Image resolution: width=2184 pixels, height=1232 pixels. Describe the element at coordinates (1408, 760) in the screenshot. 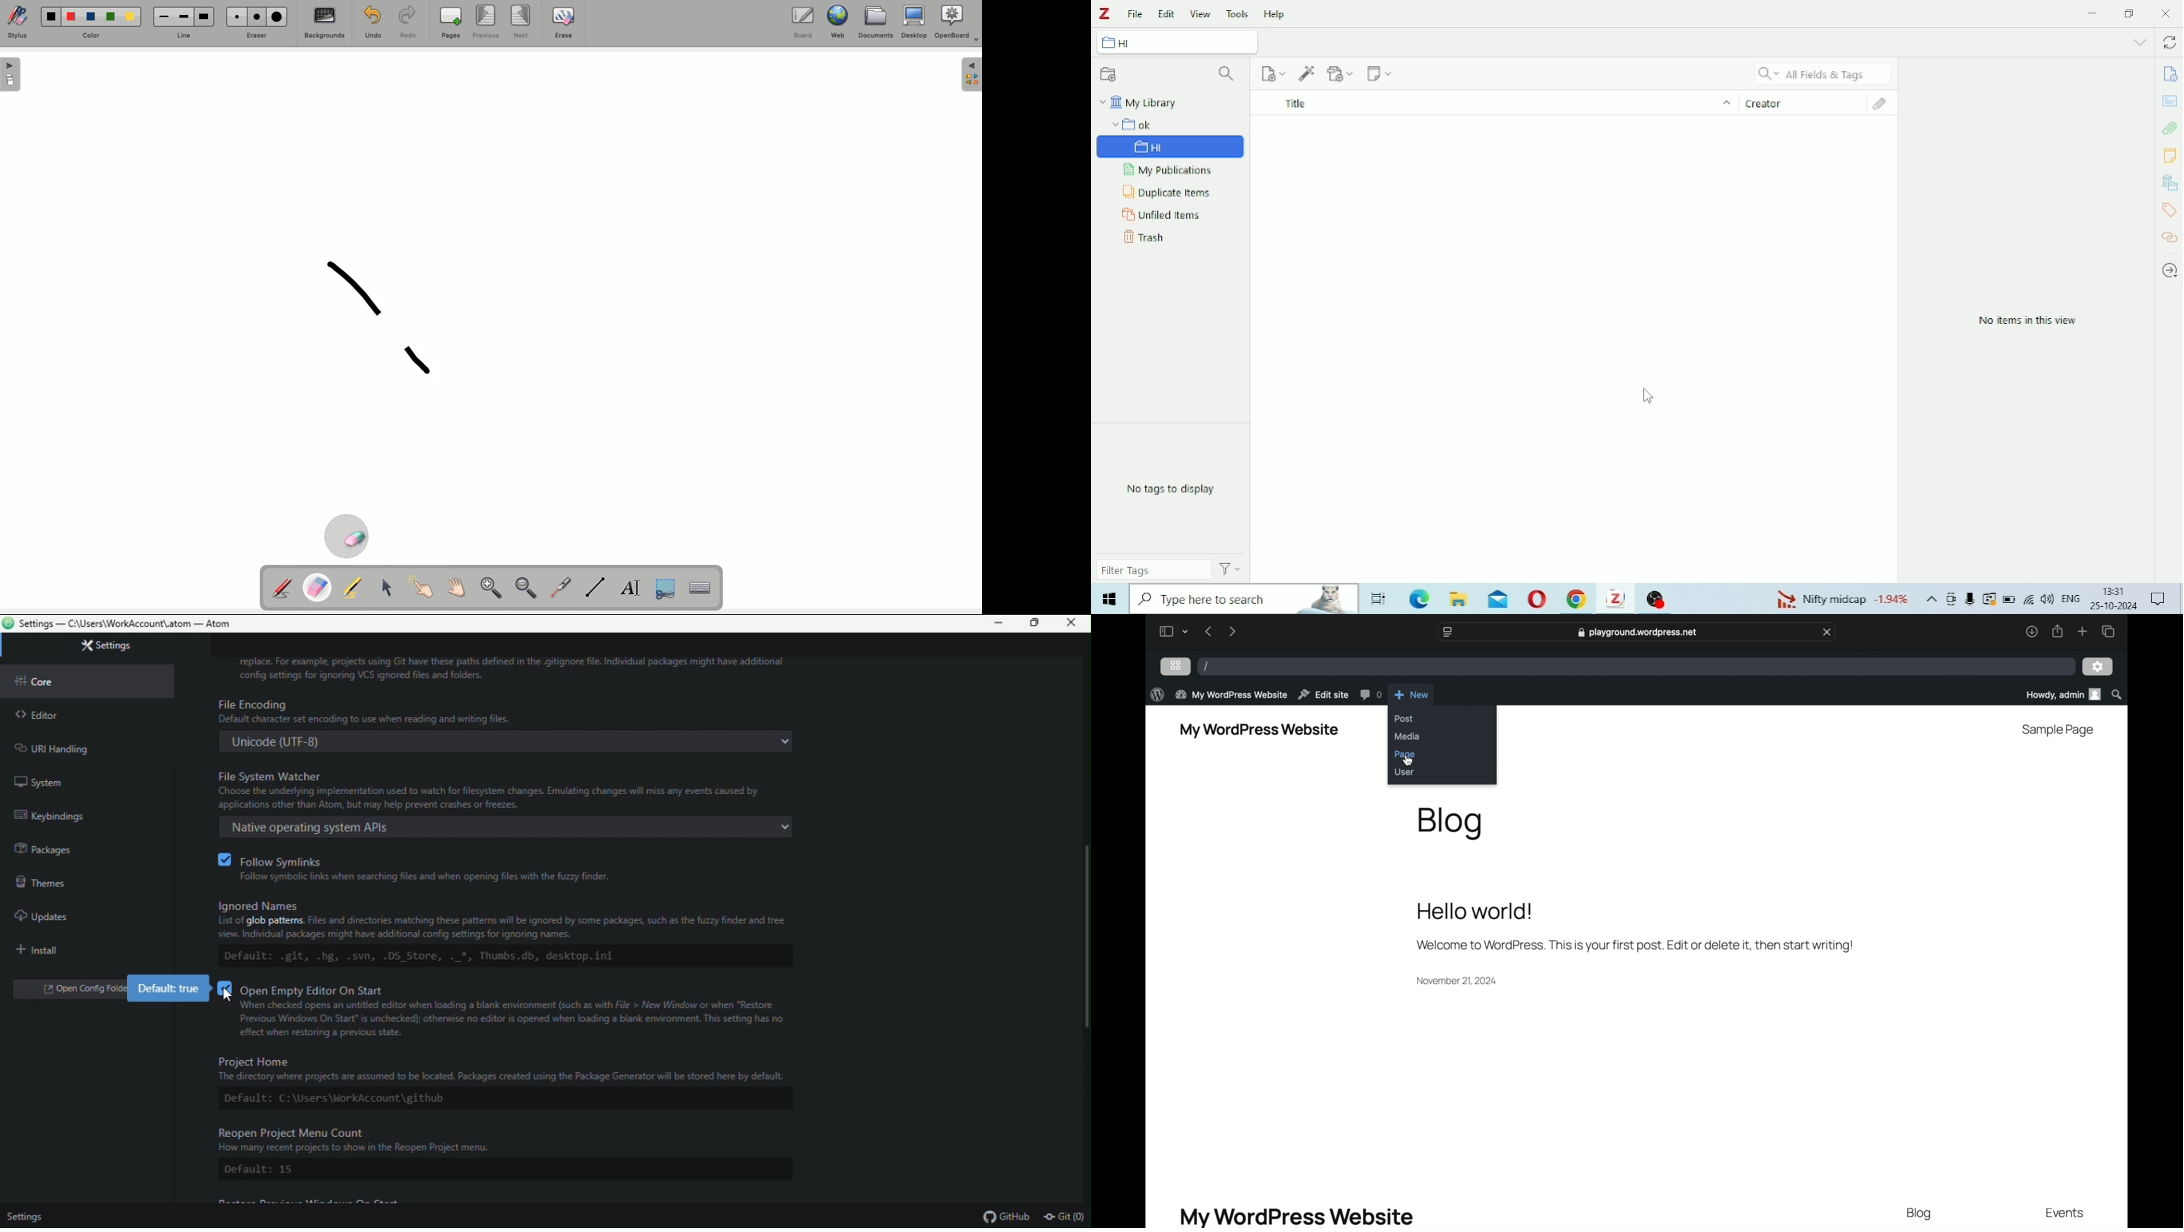

I see `cursor` at that location.